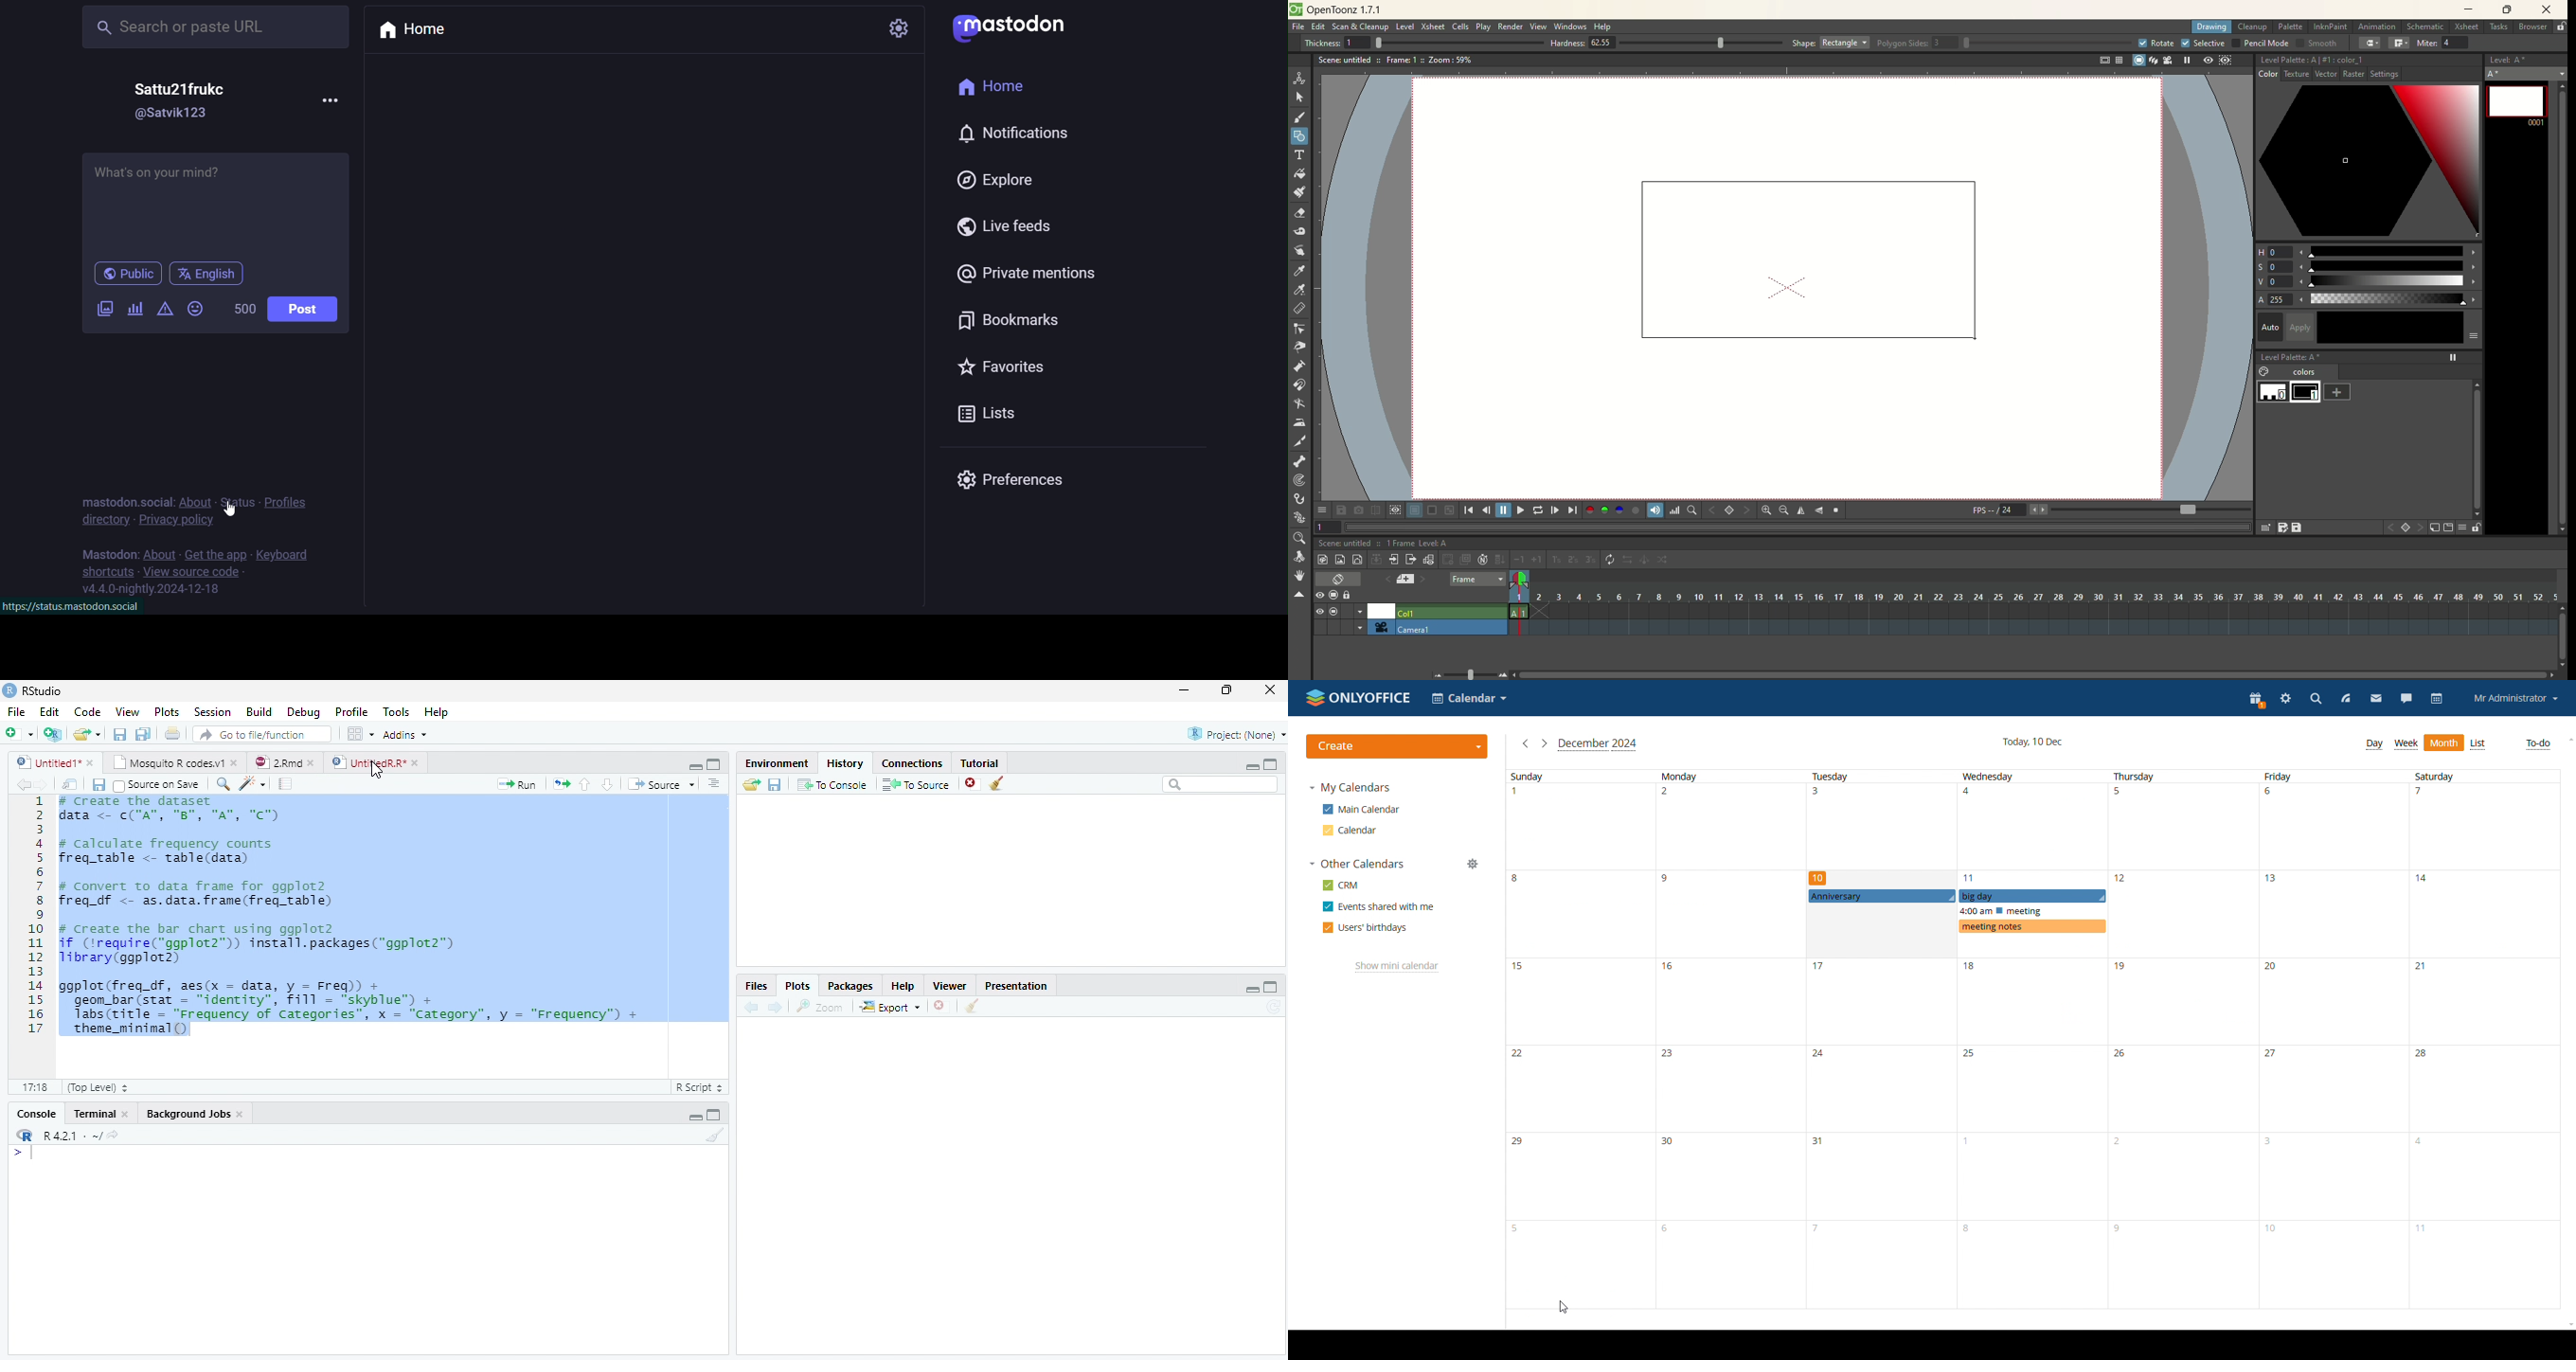 Image resolution: width=2576 pixels, height=1372 pixels. Describe the element at coordinates (713, 1136) in the screenshot. I see `Clear Console` at that location.